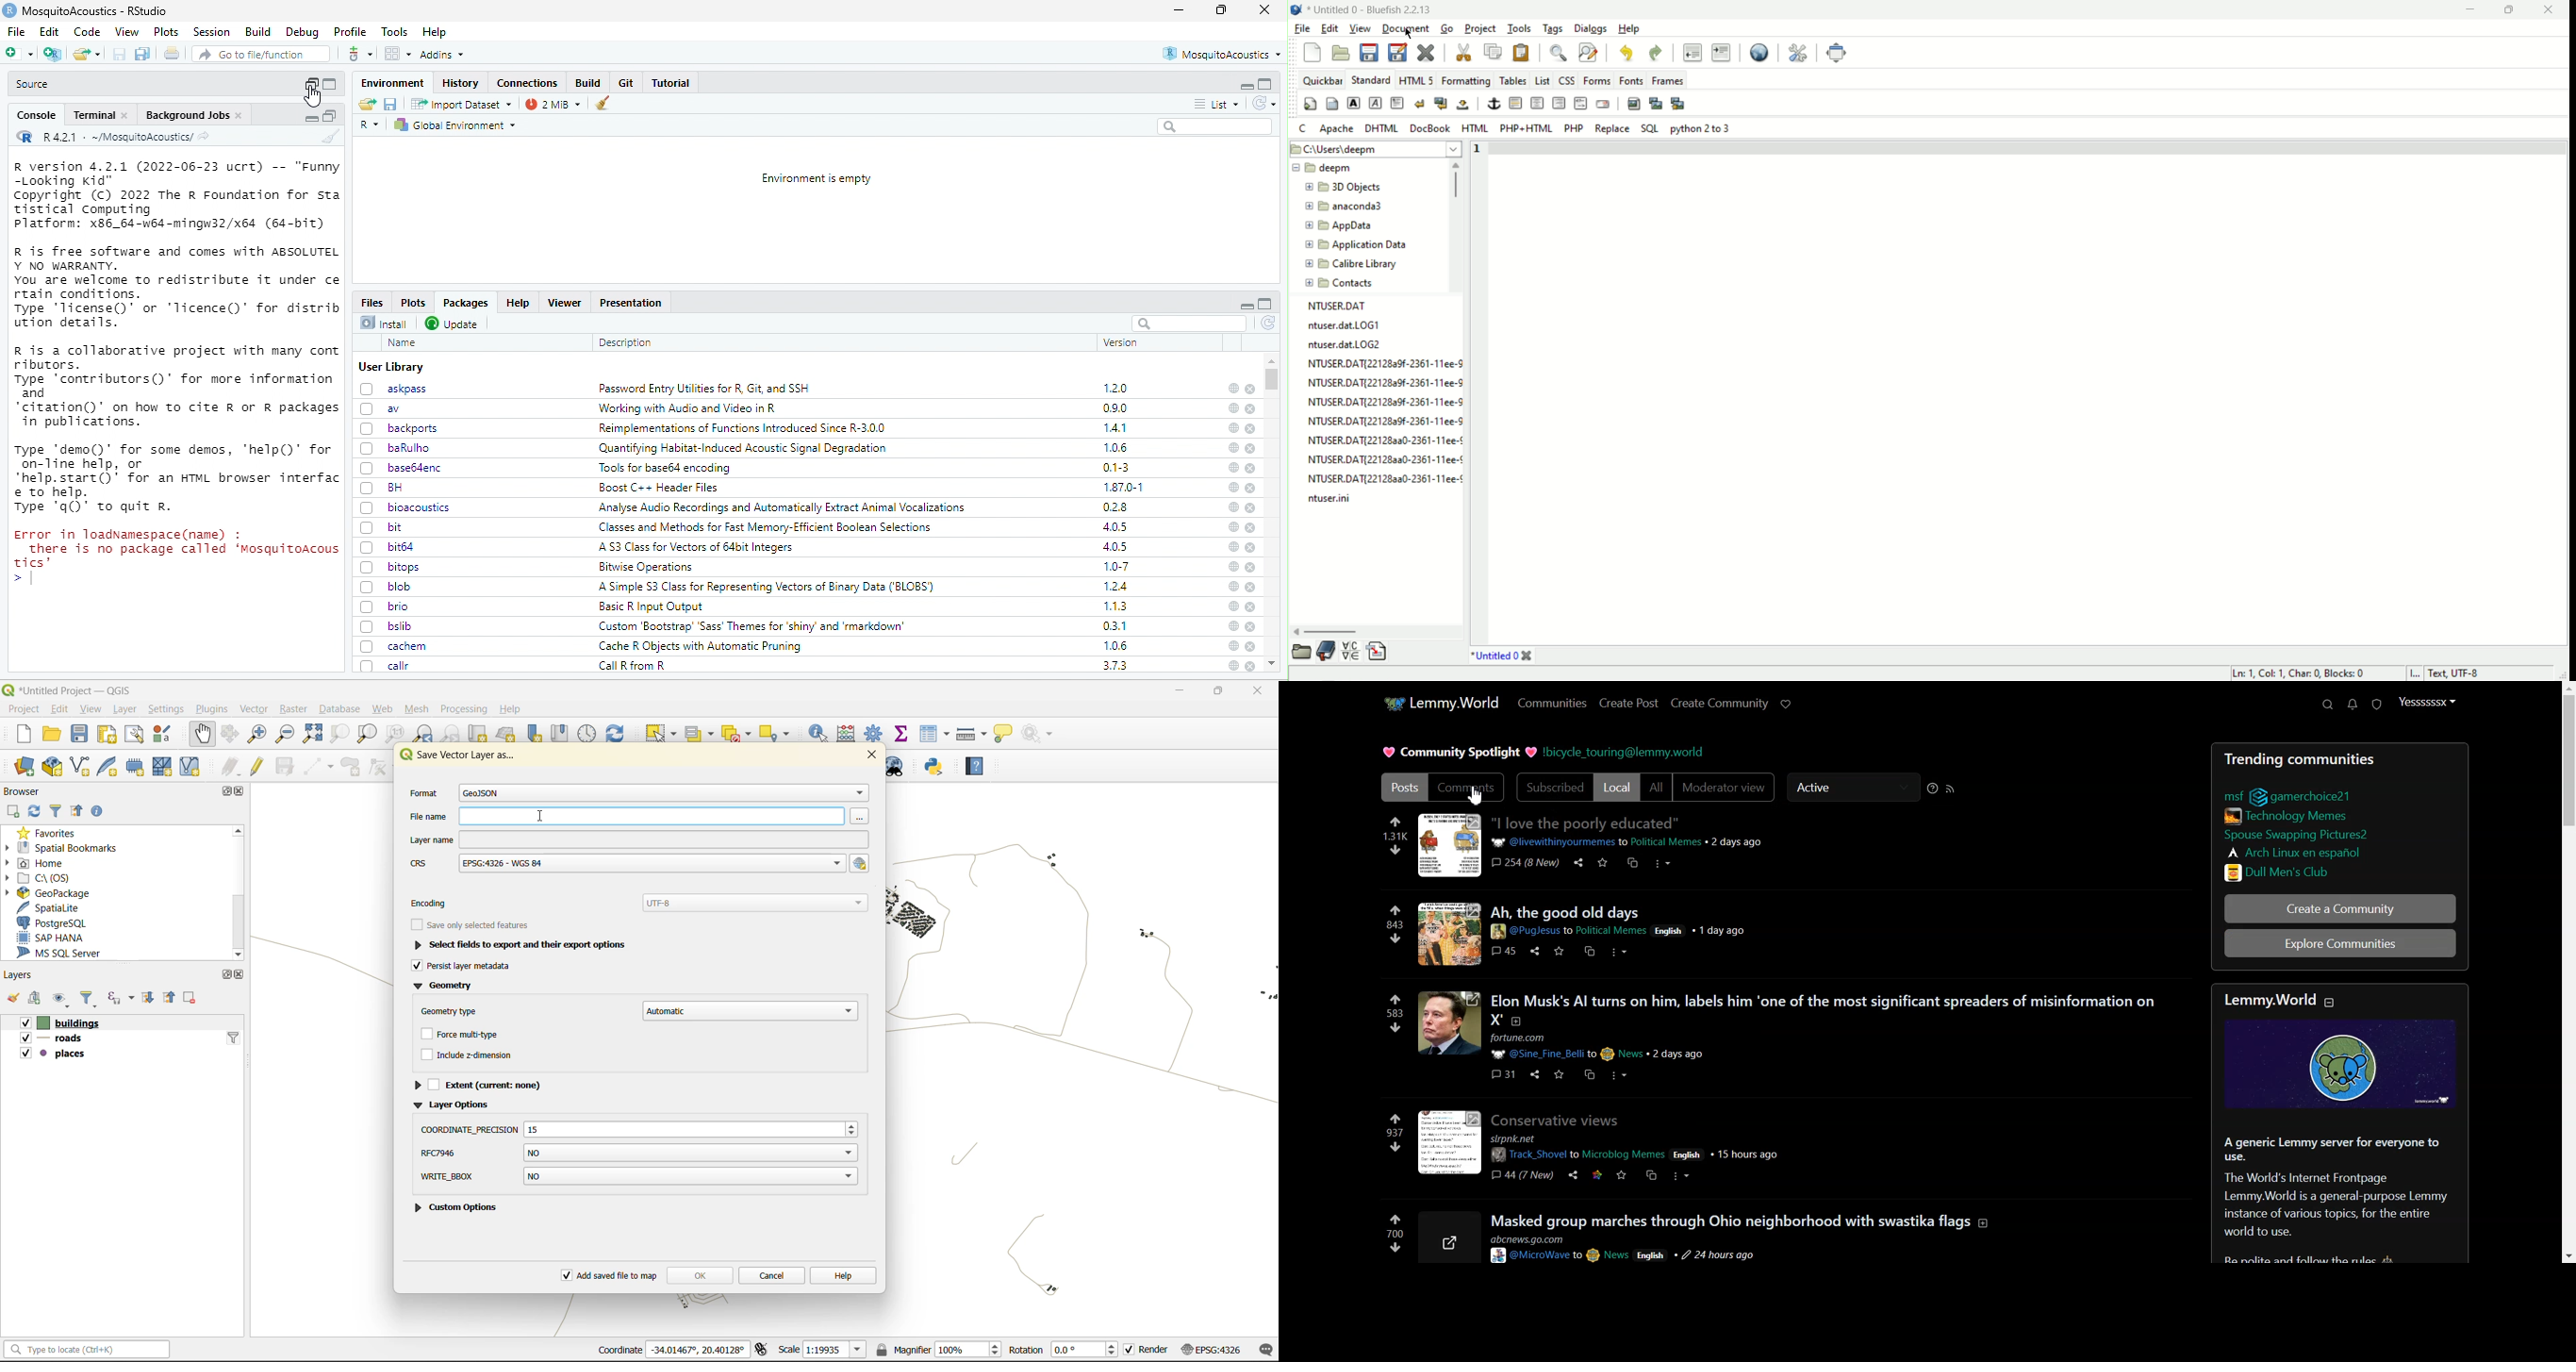 The width and height of the screenshot is (2576, 1372). I want to click on Build, so click(588, 82).